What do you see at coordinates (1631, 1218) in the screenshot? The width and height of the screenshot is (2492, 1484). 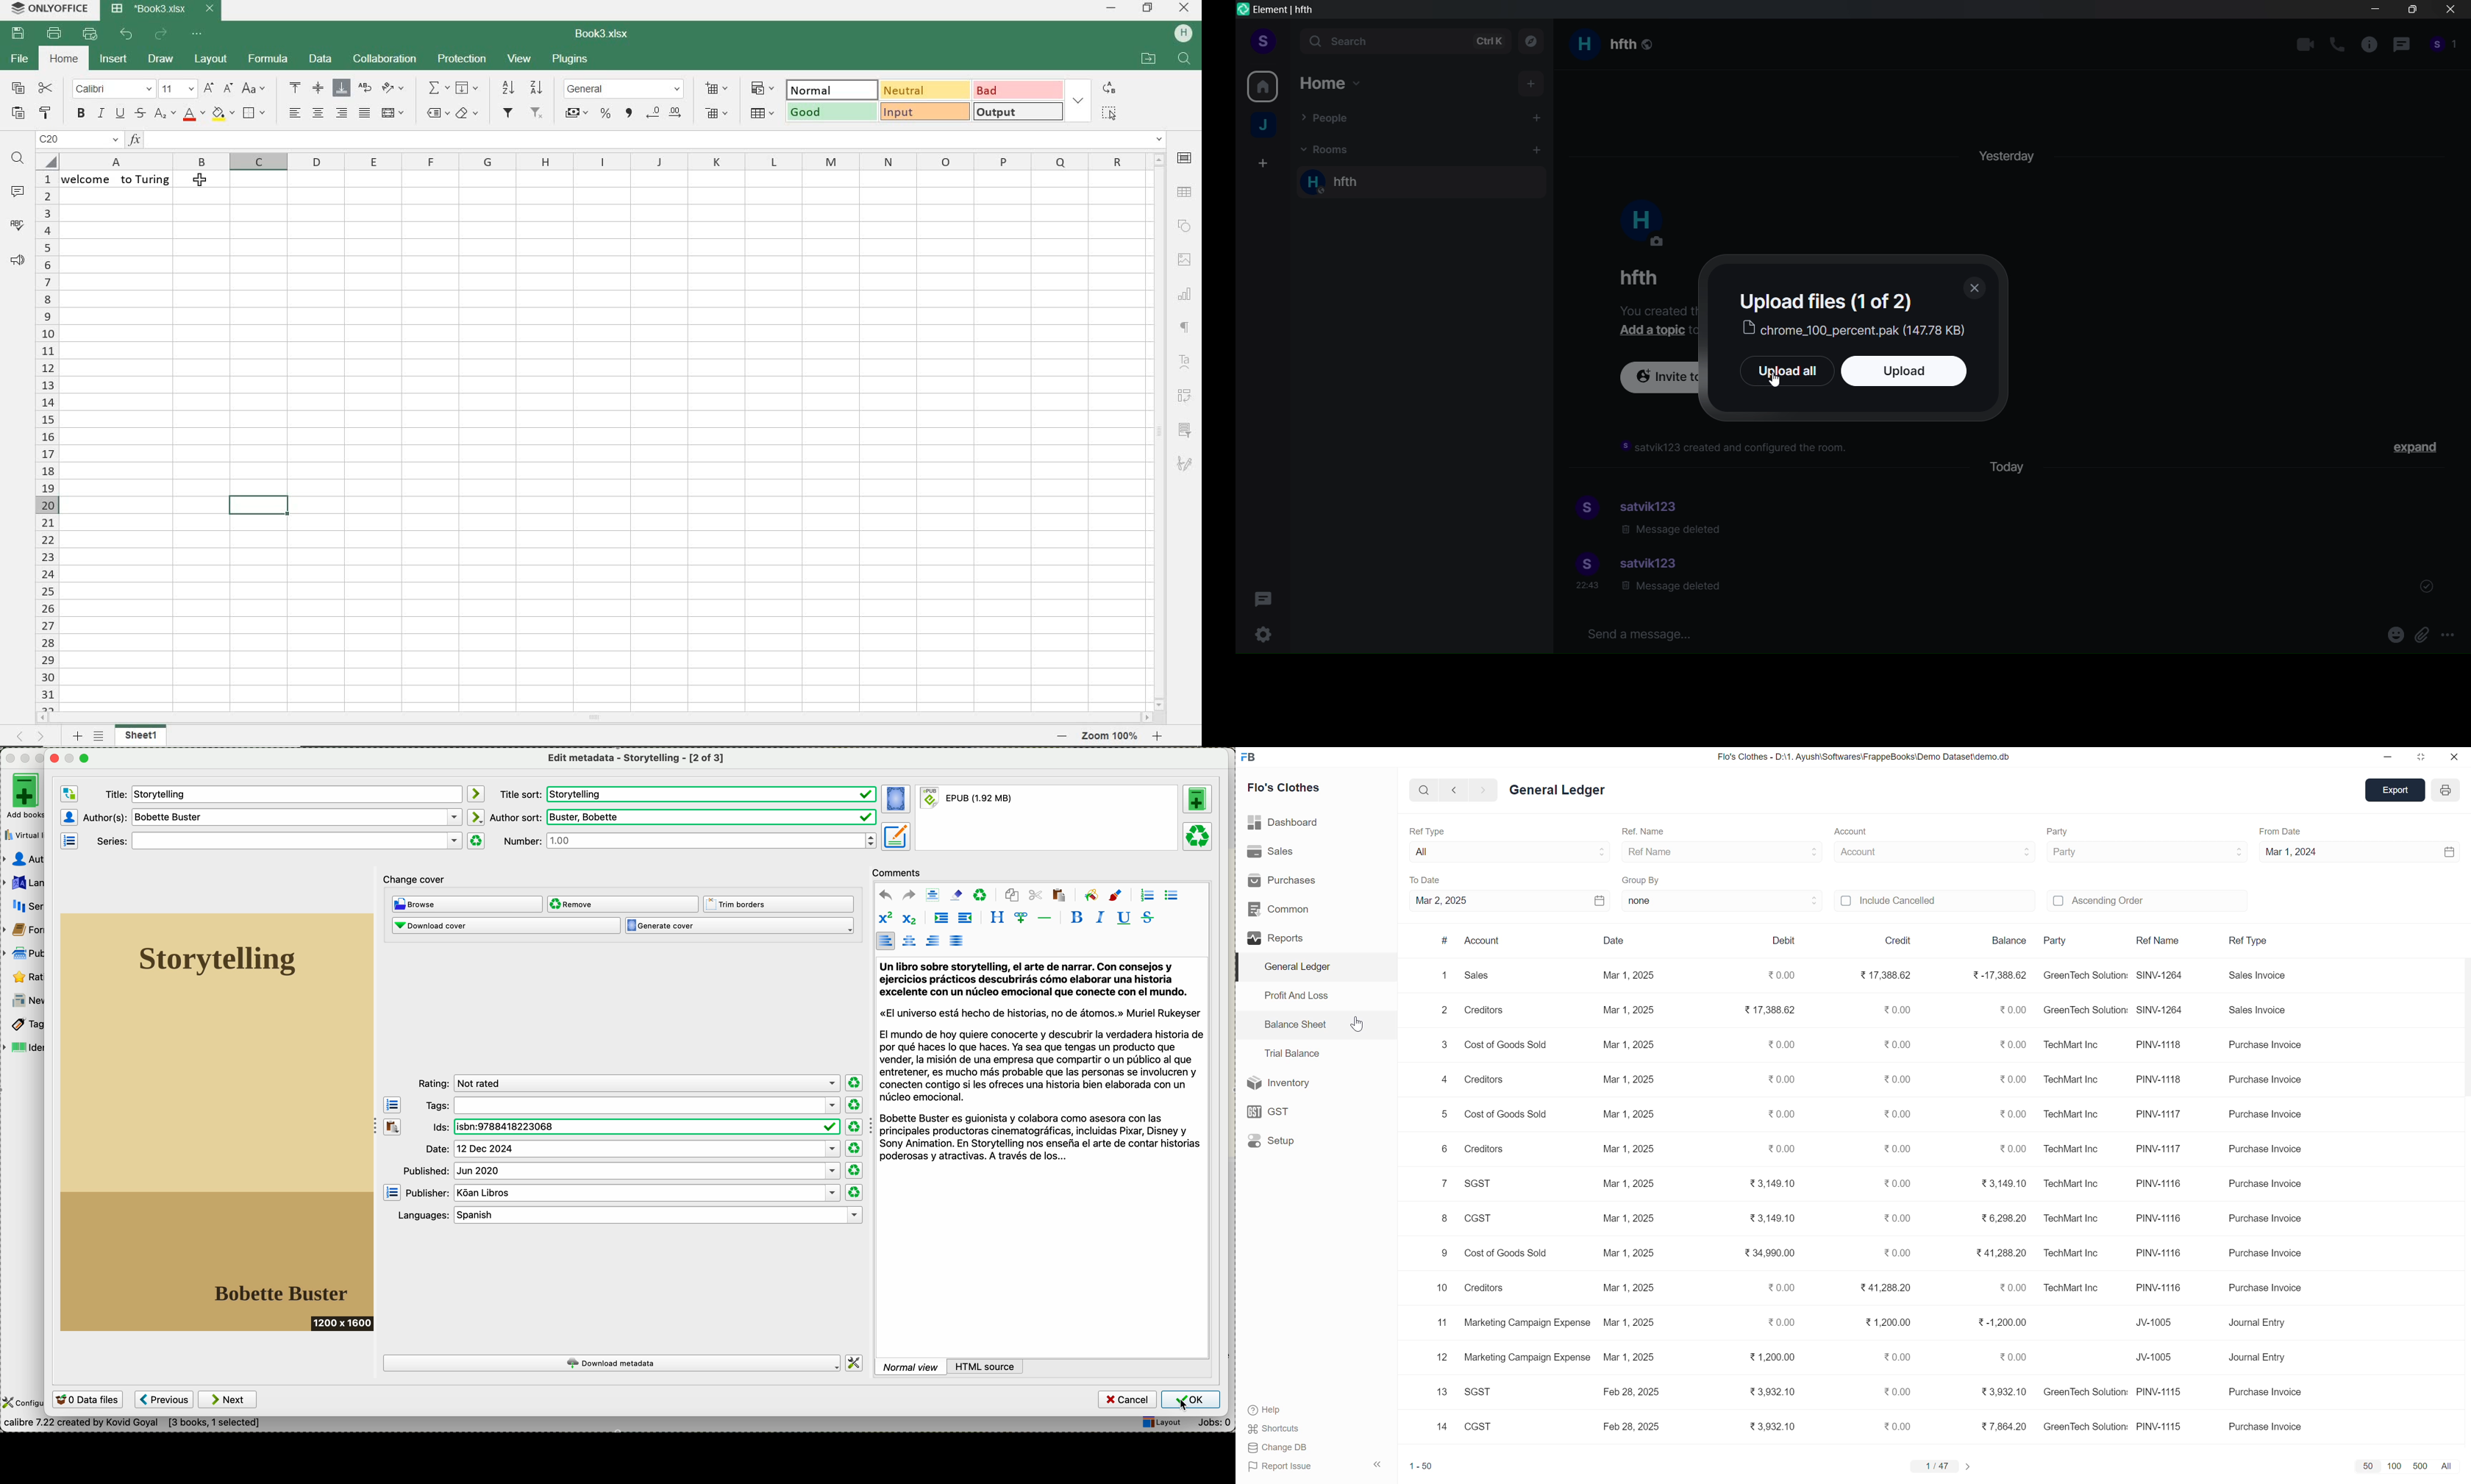 I see `Mar 1, 2025` at bounding box center [1631, 1218].